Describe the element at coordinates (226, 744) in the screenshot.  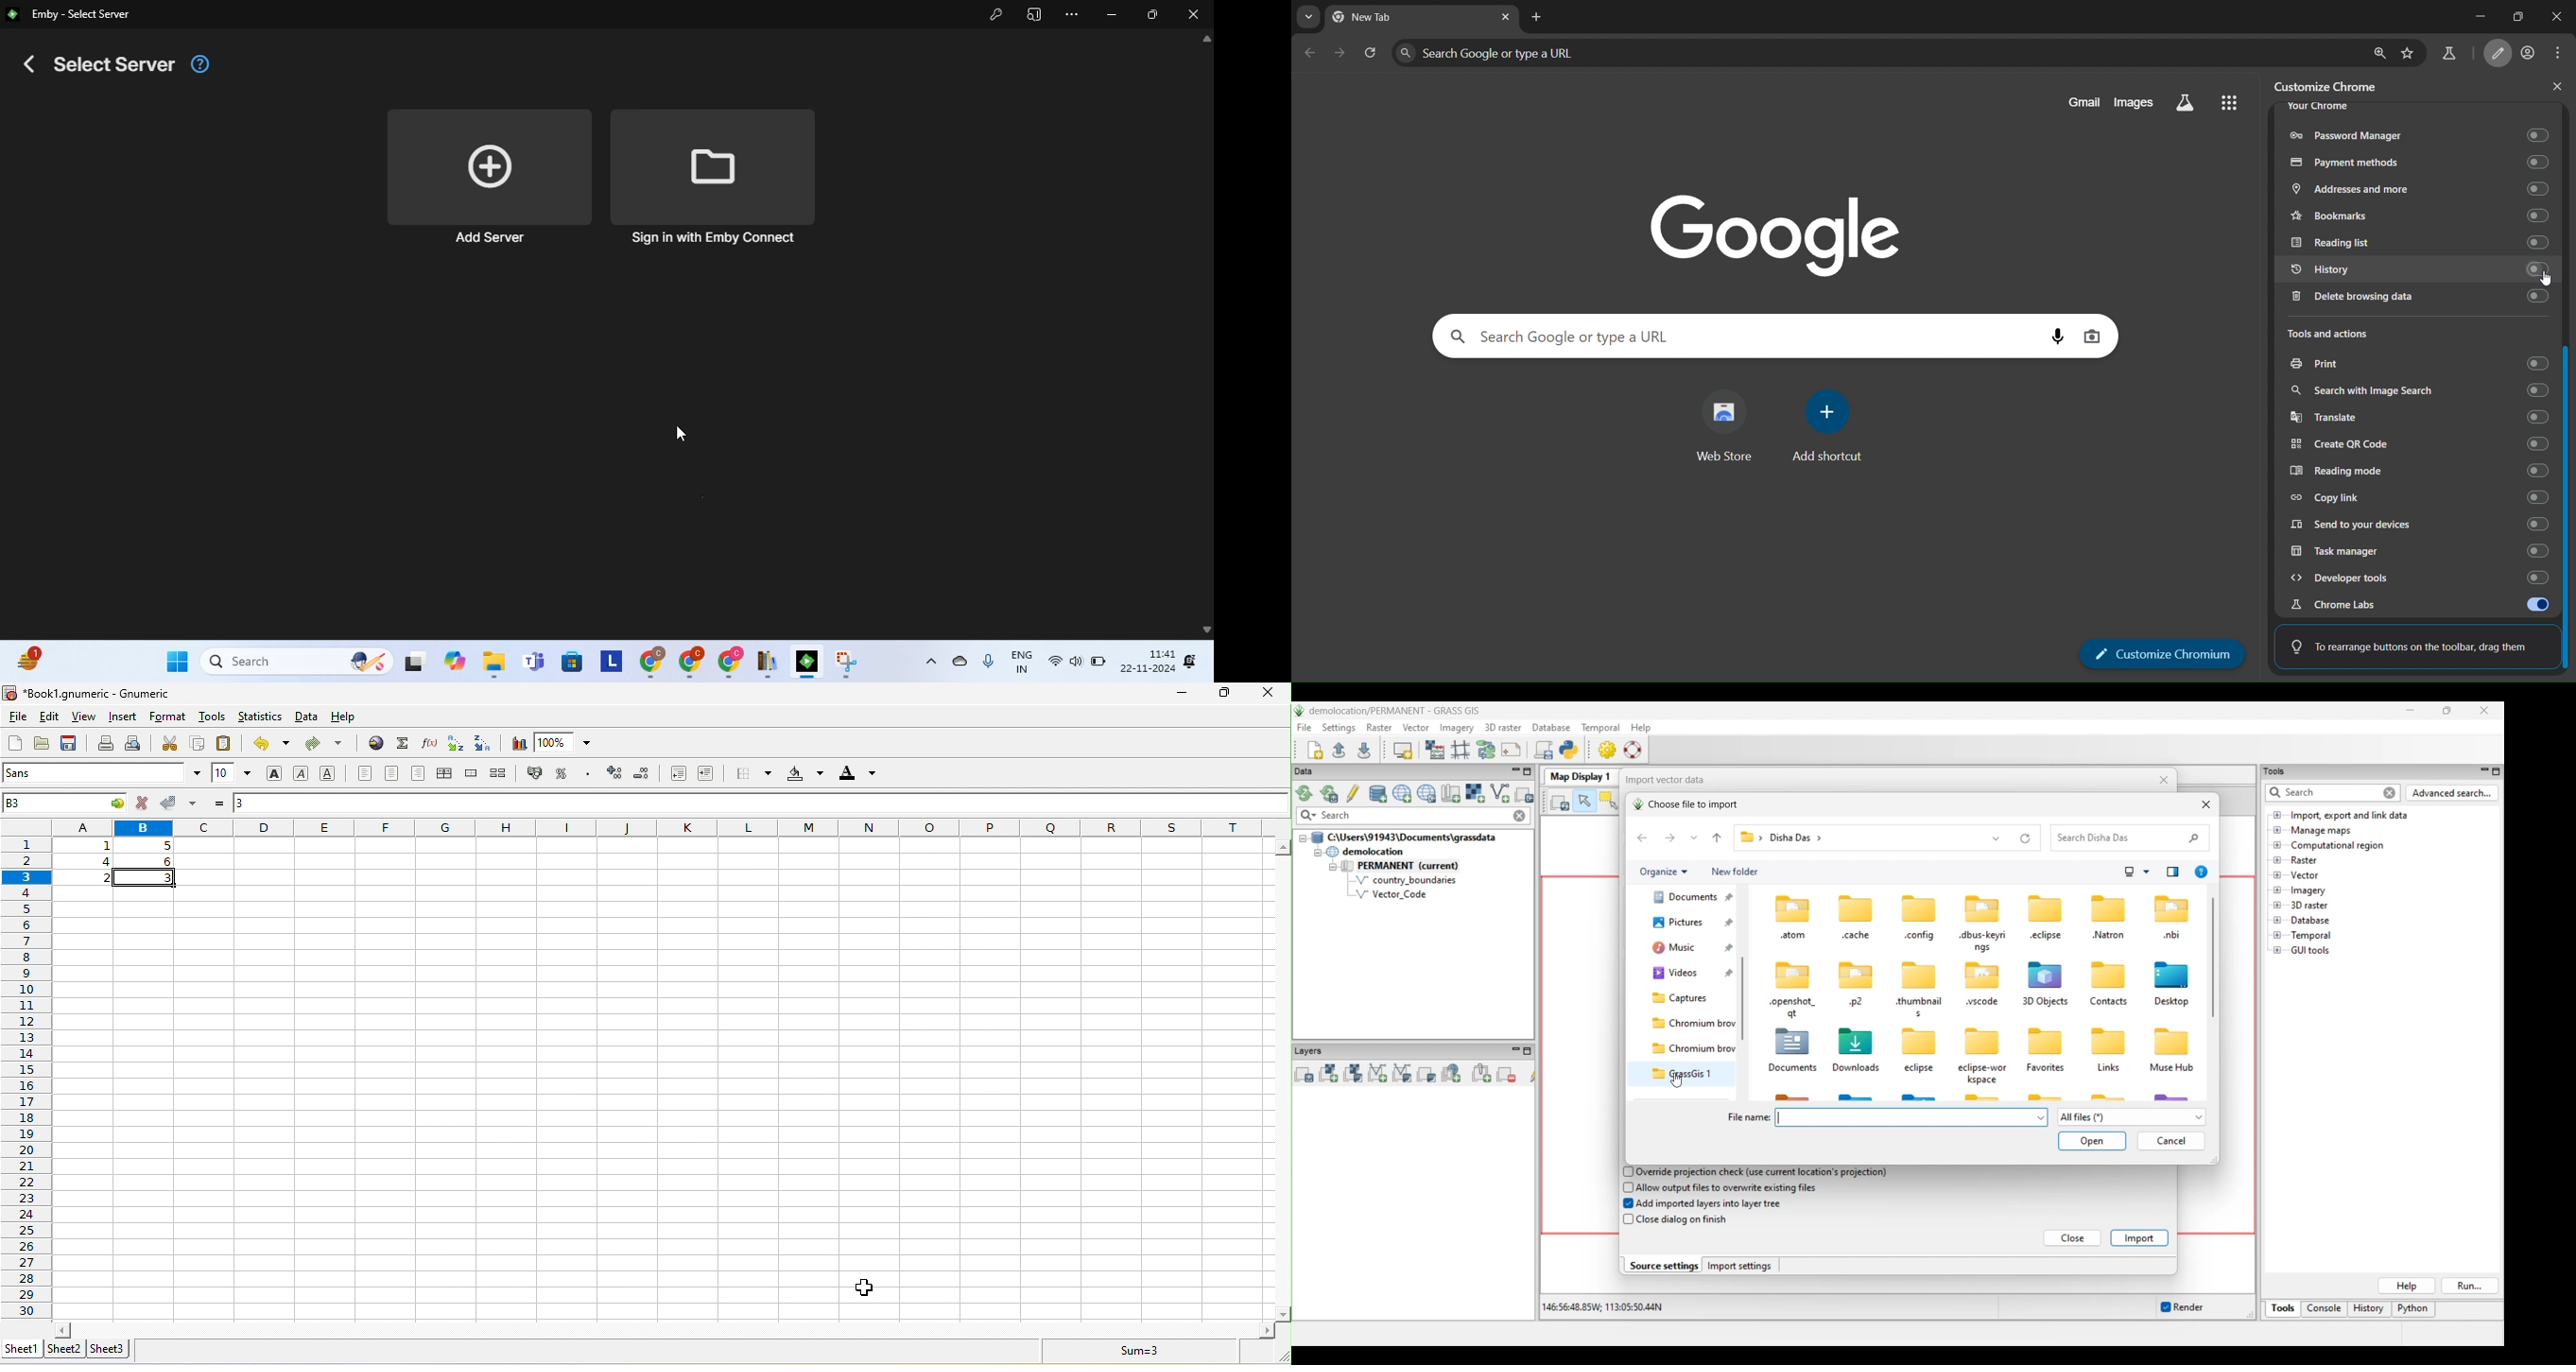
I see `paste` at that location.